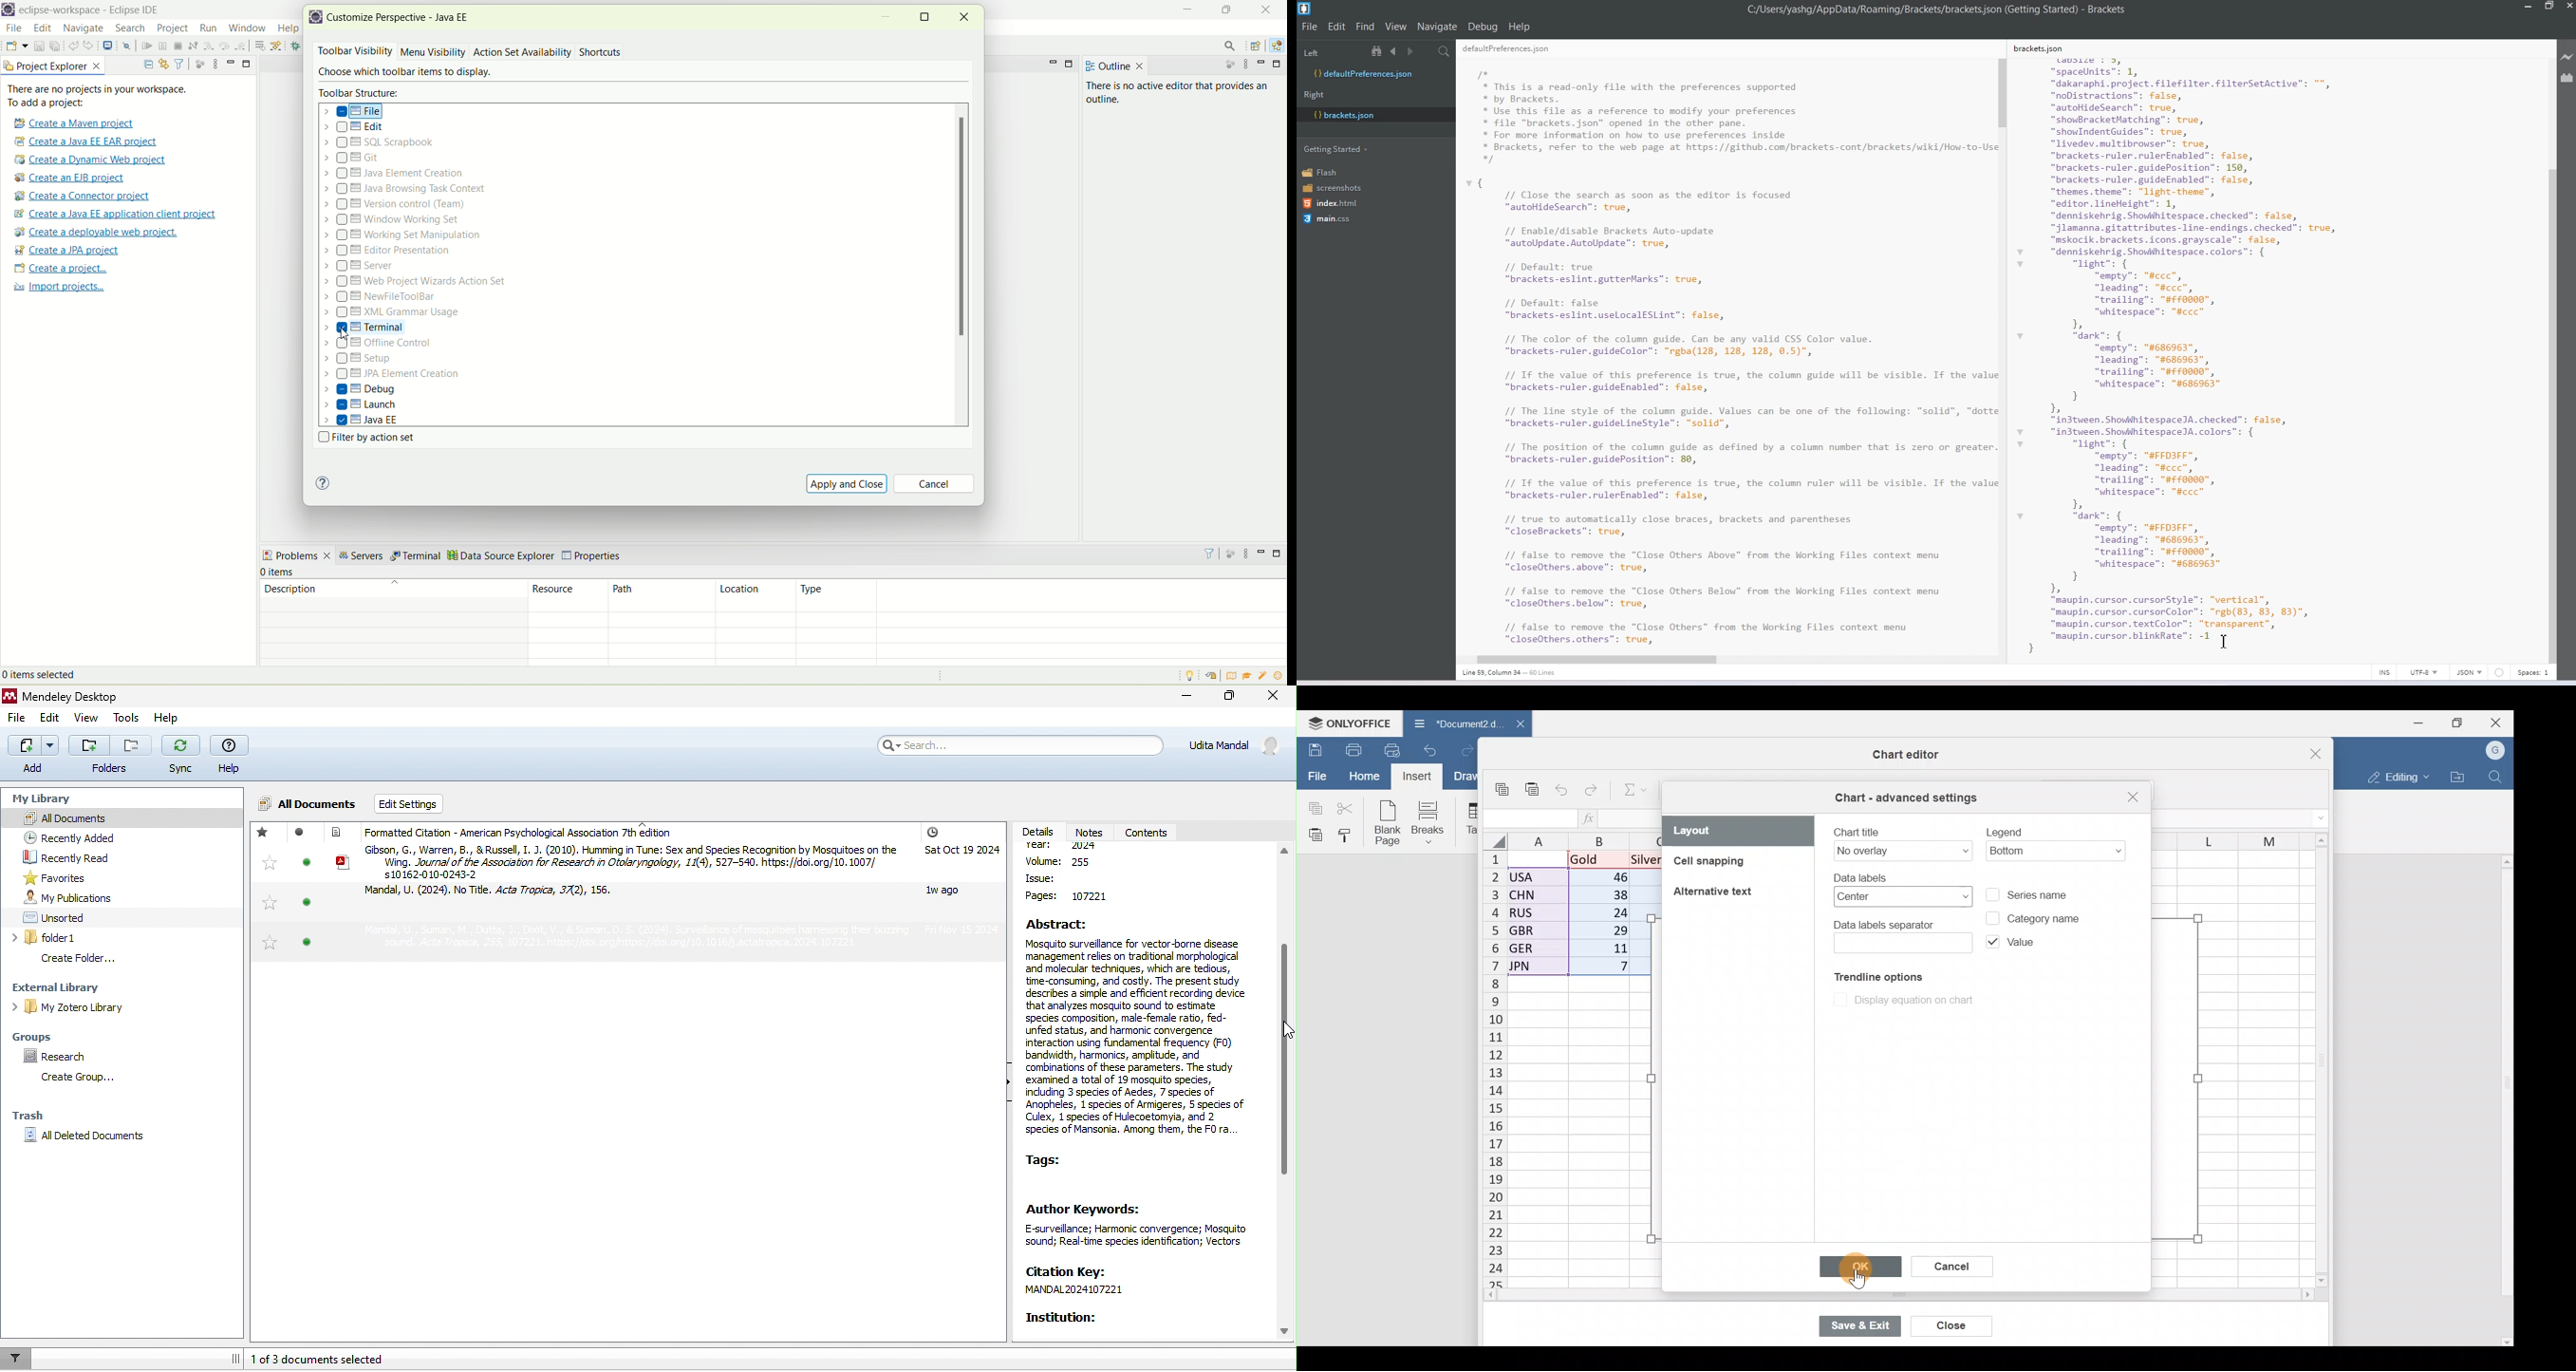 This screenshot has width=2576, height=1372. I want to click on Close, so click(2304, 756).